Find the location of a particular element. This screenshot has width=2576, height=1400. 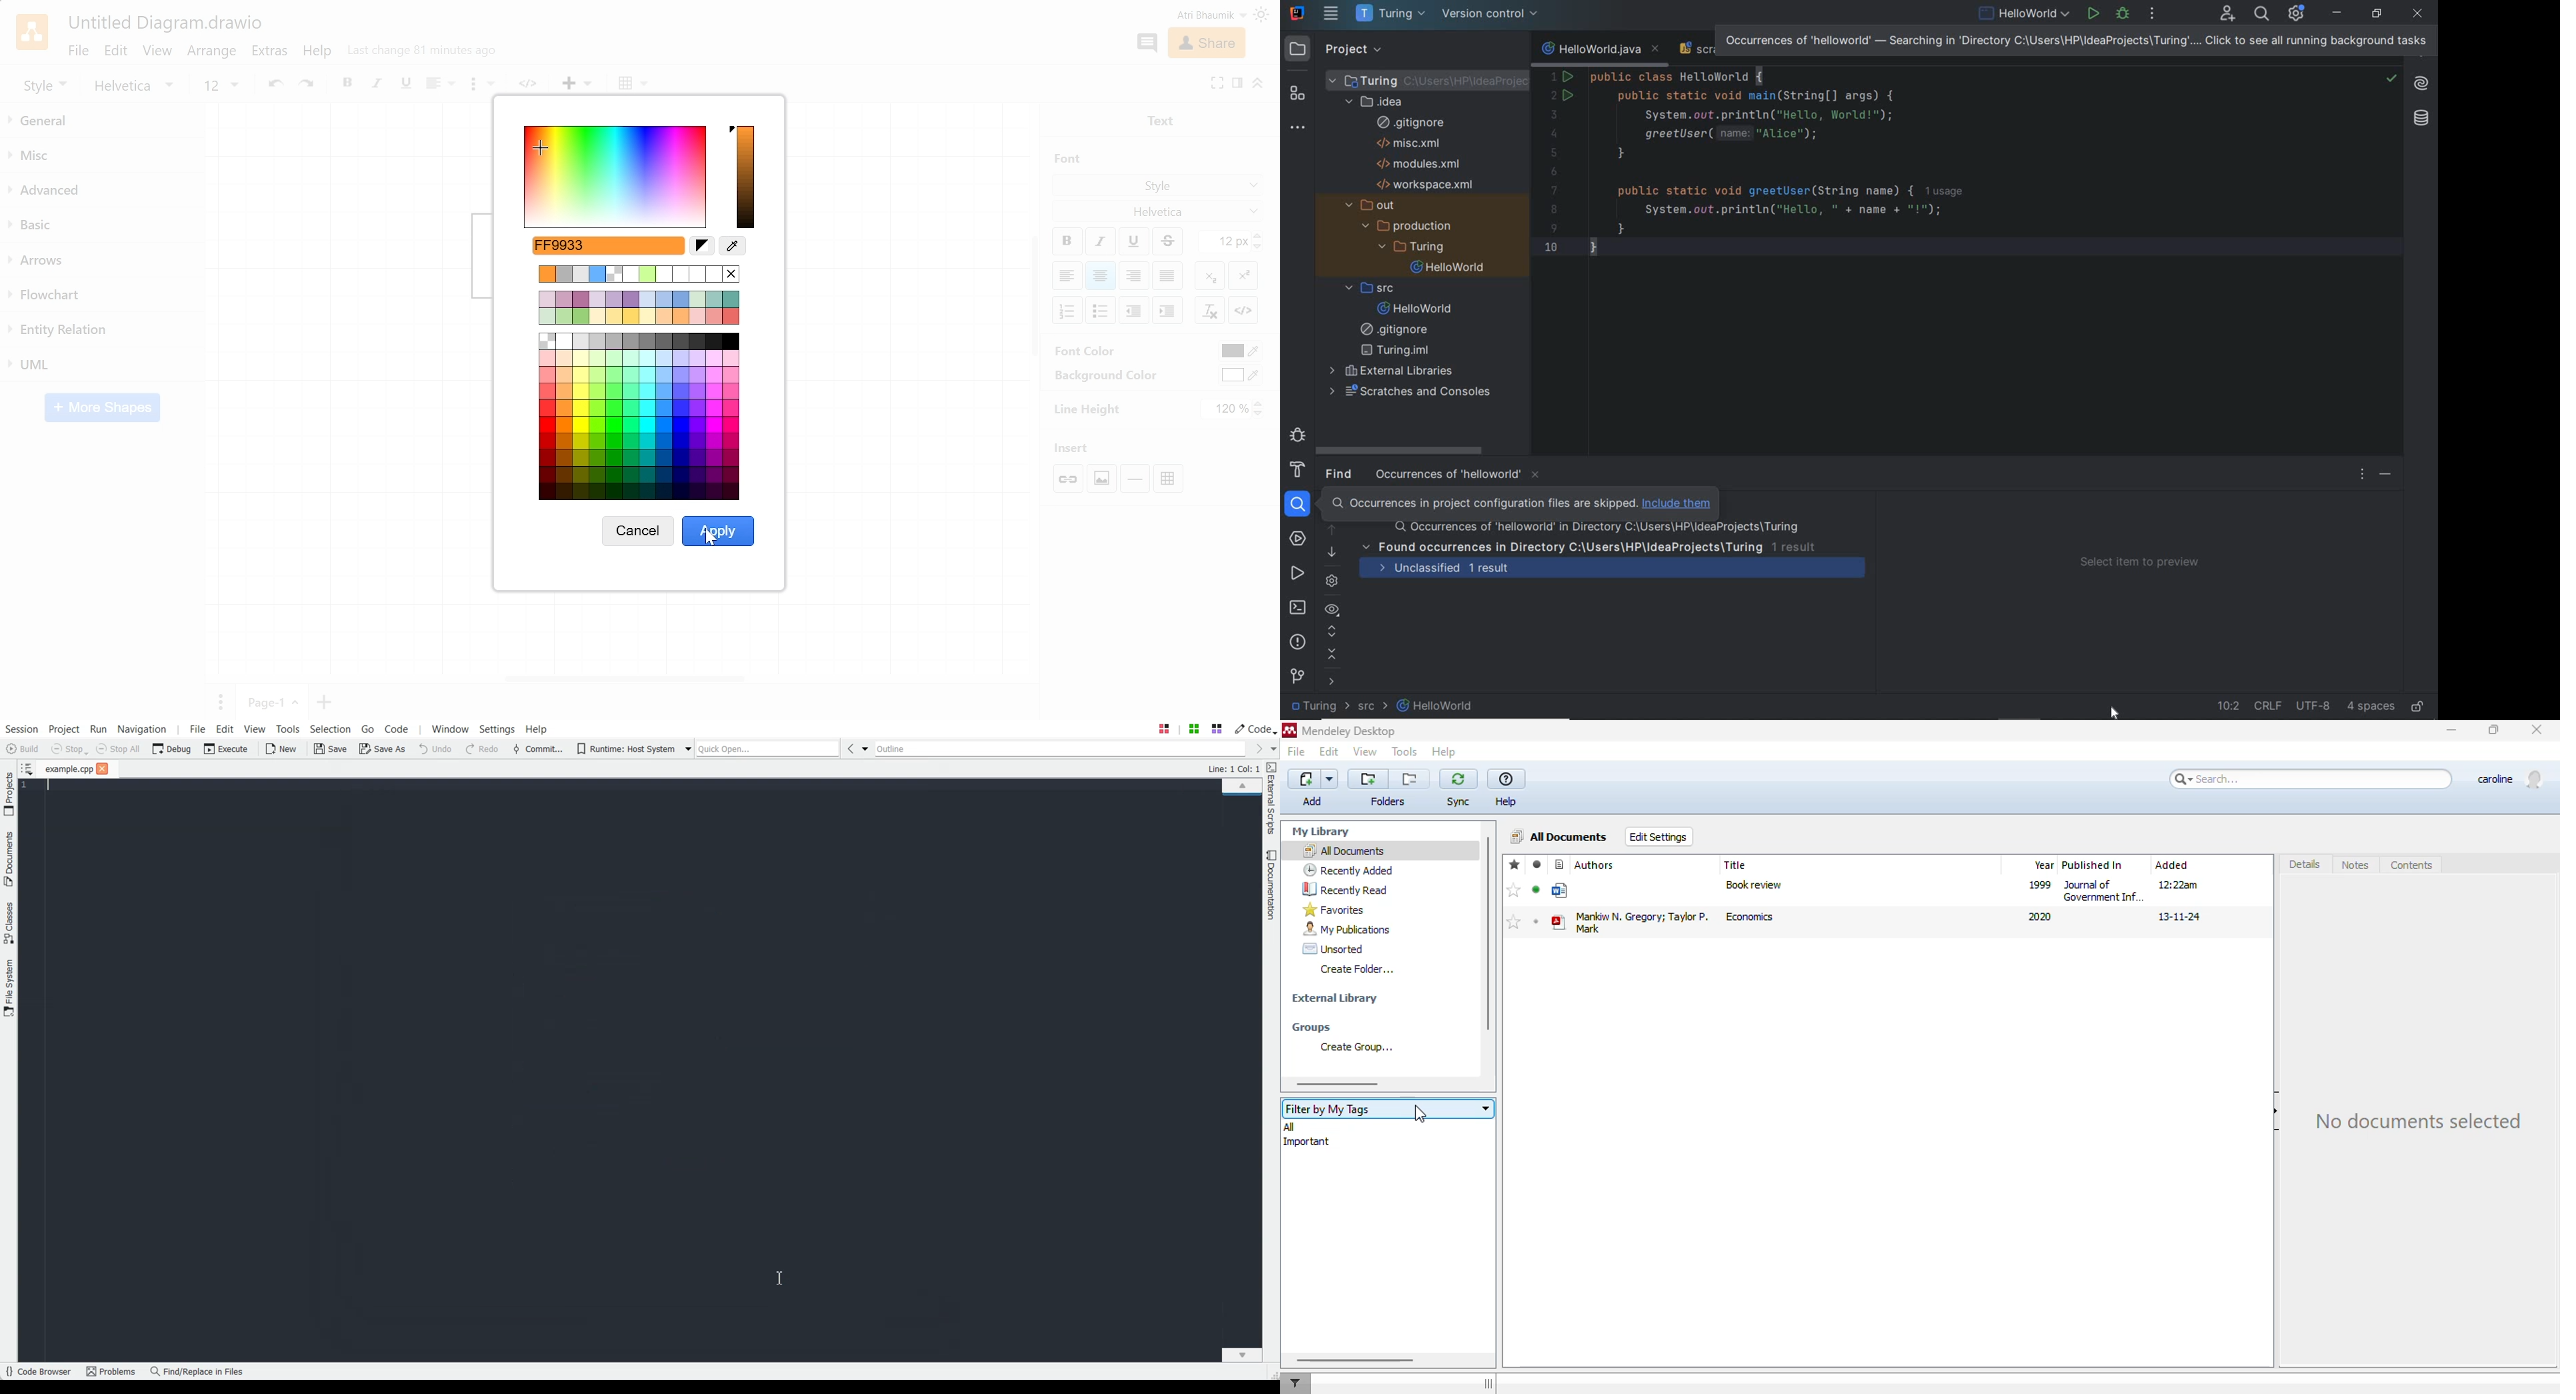

Link is located at coordinates (1070, 479).